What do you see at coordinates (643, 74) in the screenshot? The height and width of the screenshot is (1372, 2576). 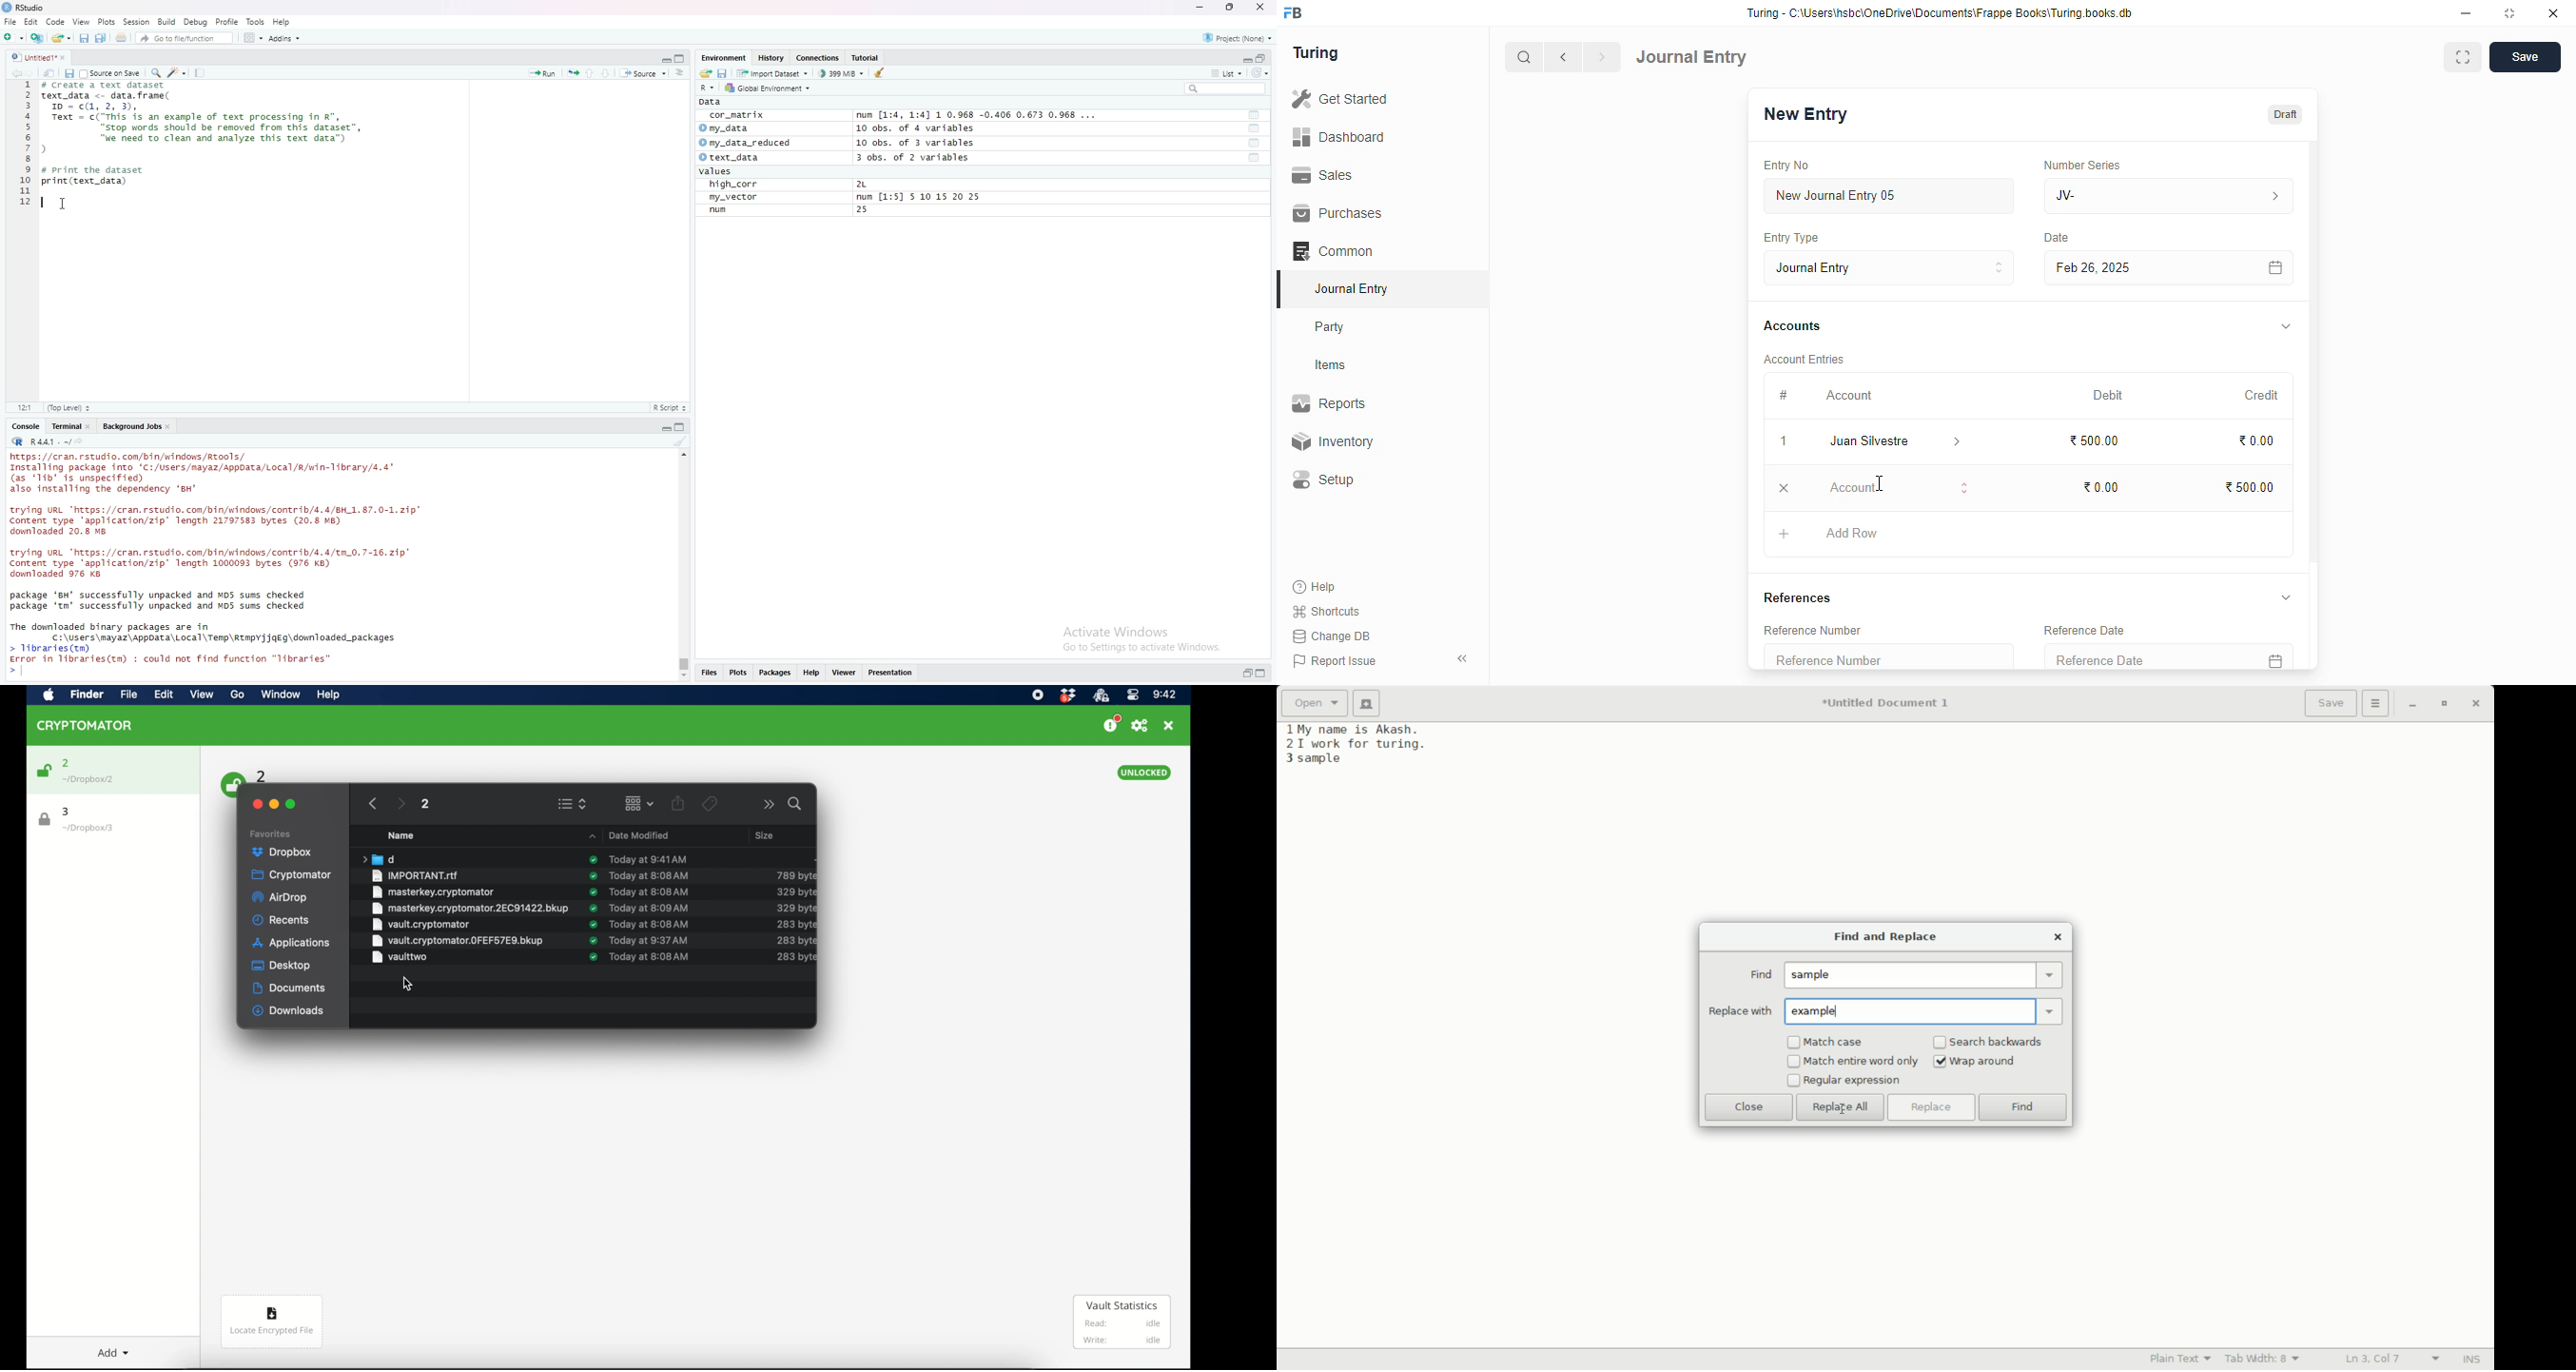 I see `source` at bounding box center [643, 74].